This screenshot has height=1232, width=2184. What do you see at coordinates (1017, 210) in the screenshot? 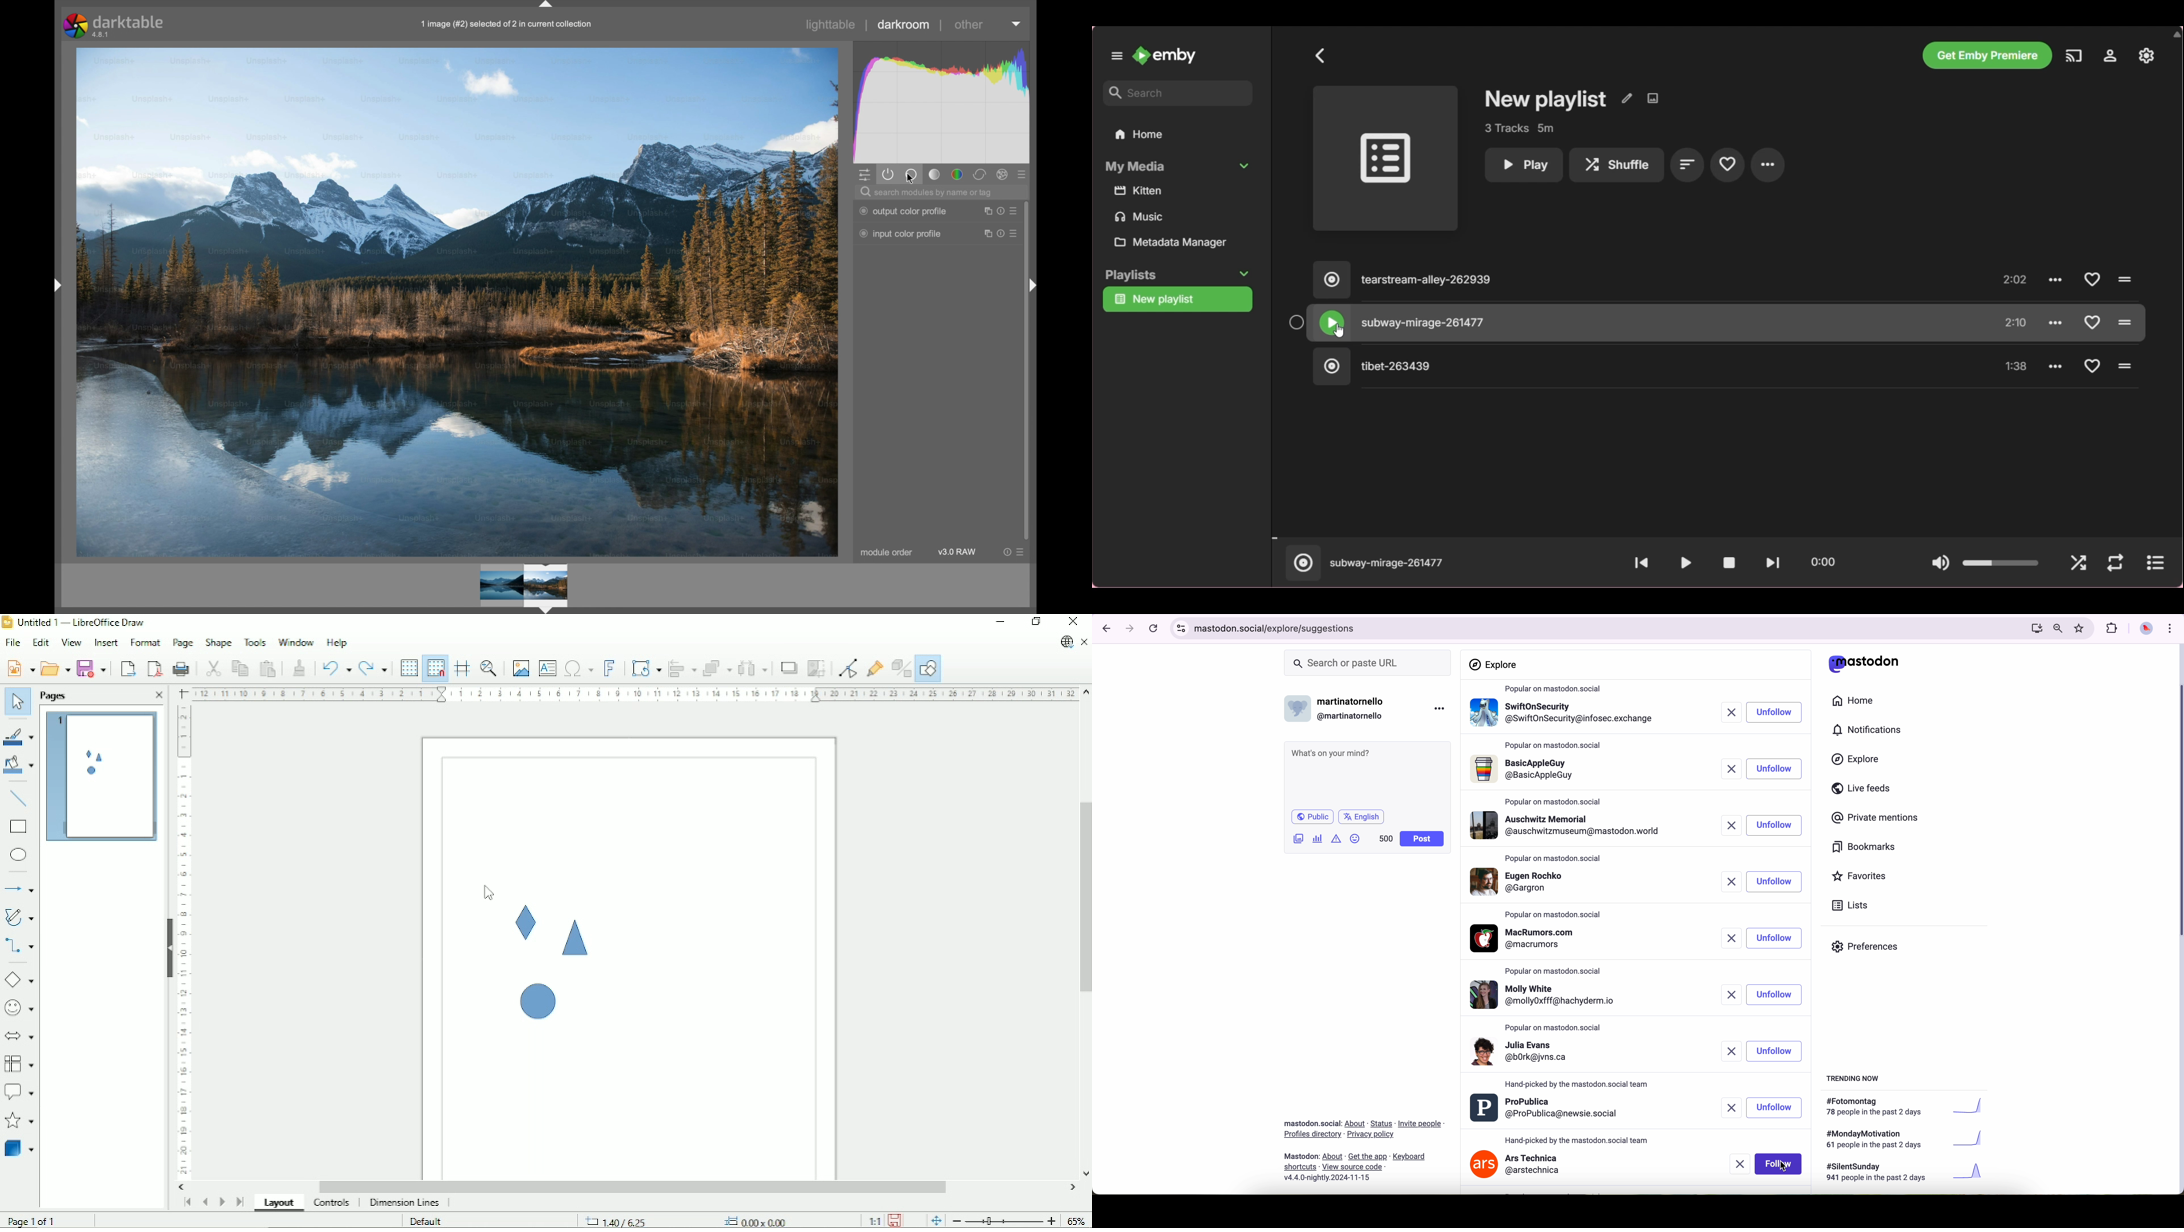
I see `presets` at bounding box center [1017, 210].